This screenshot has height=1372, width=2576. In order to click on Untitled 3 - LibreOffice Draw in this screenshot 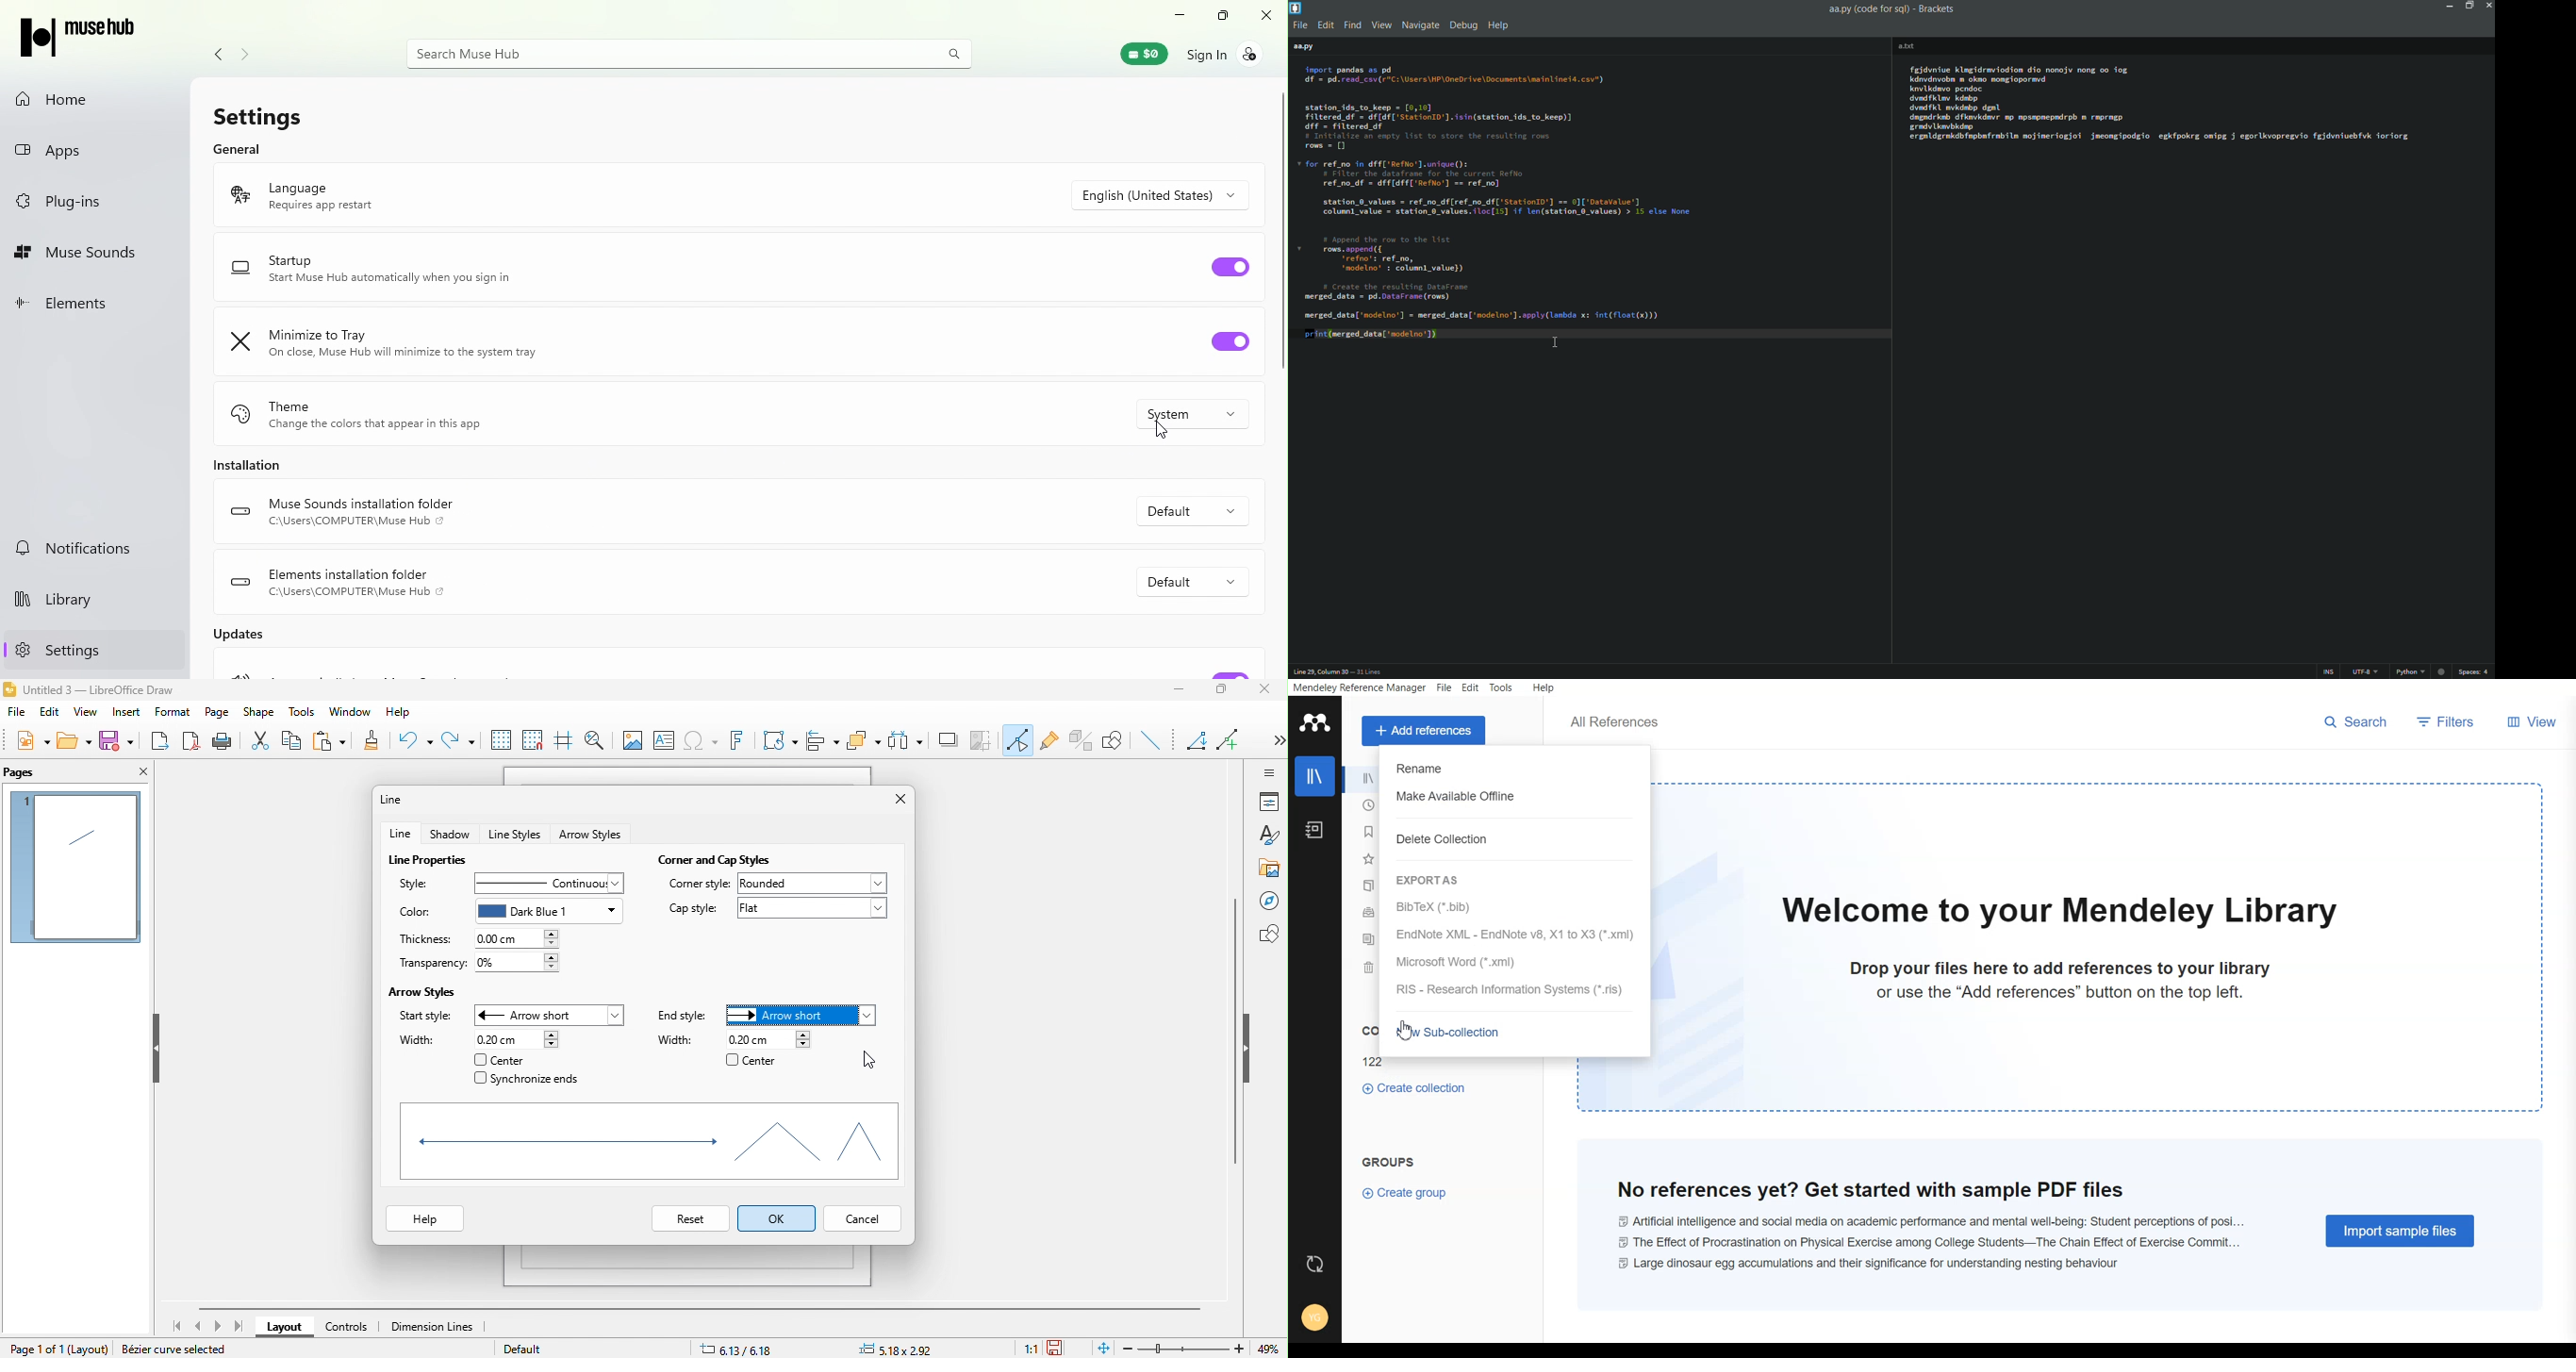, I will do `click(91, 688)`.